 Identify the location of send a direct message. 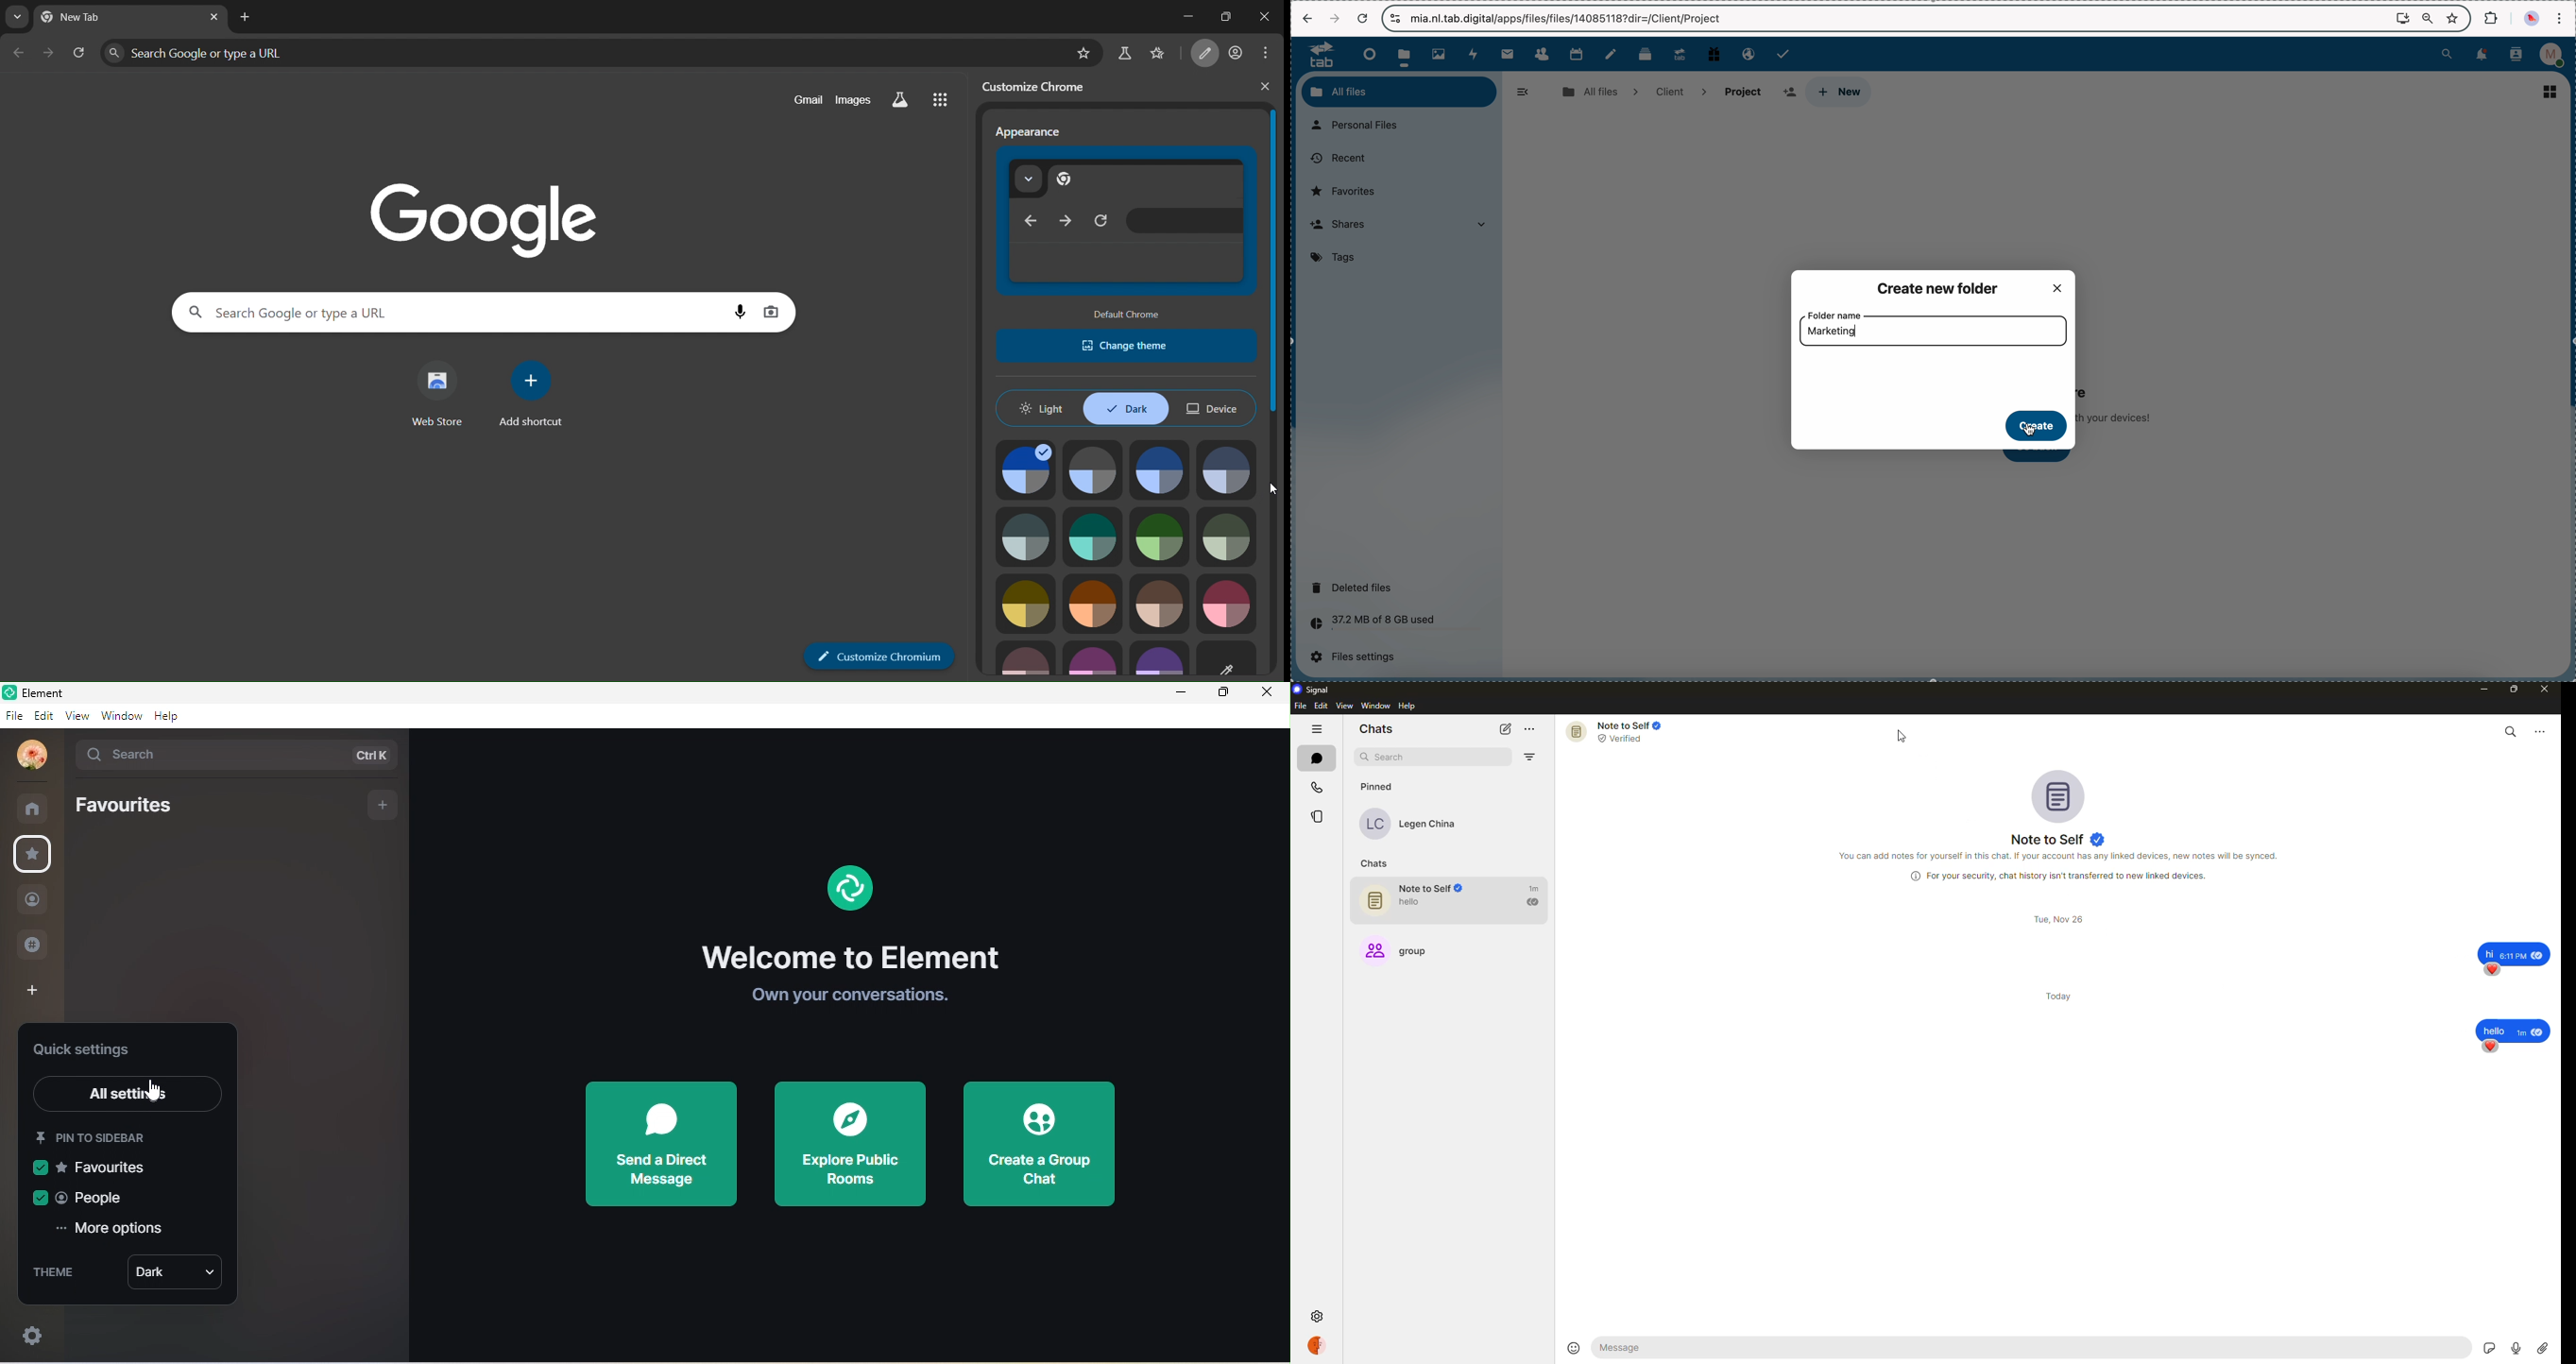
(658, 1141).